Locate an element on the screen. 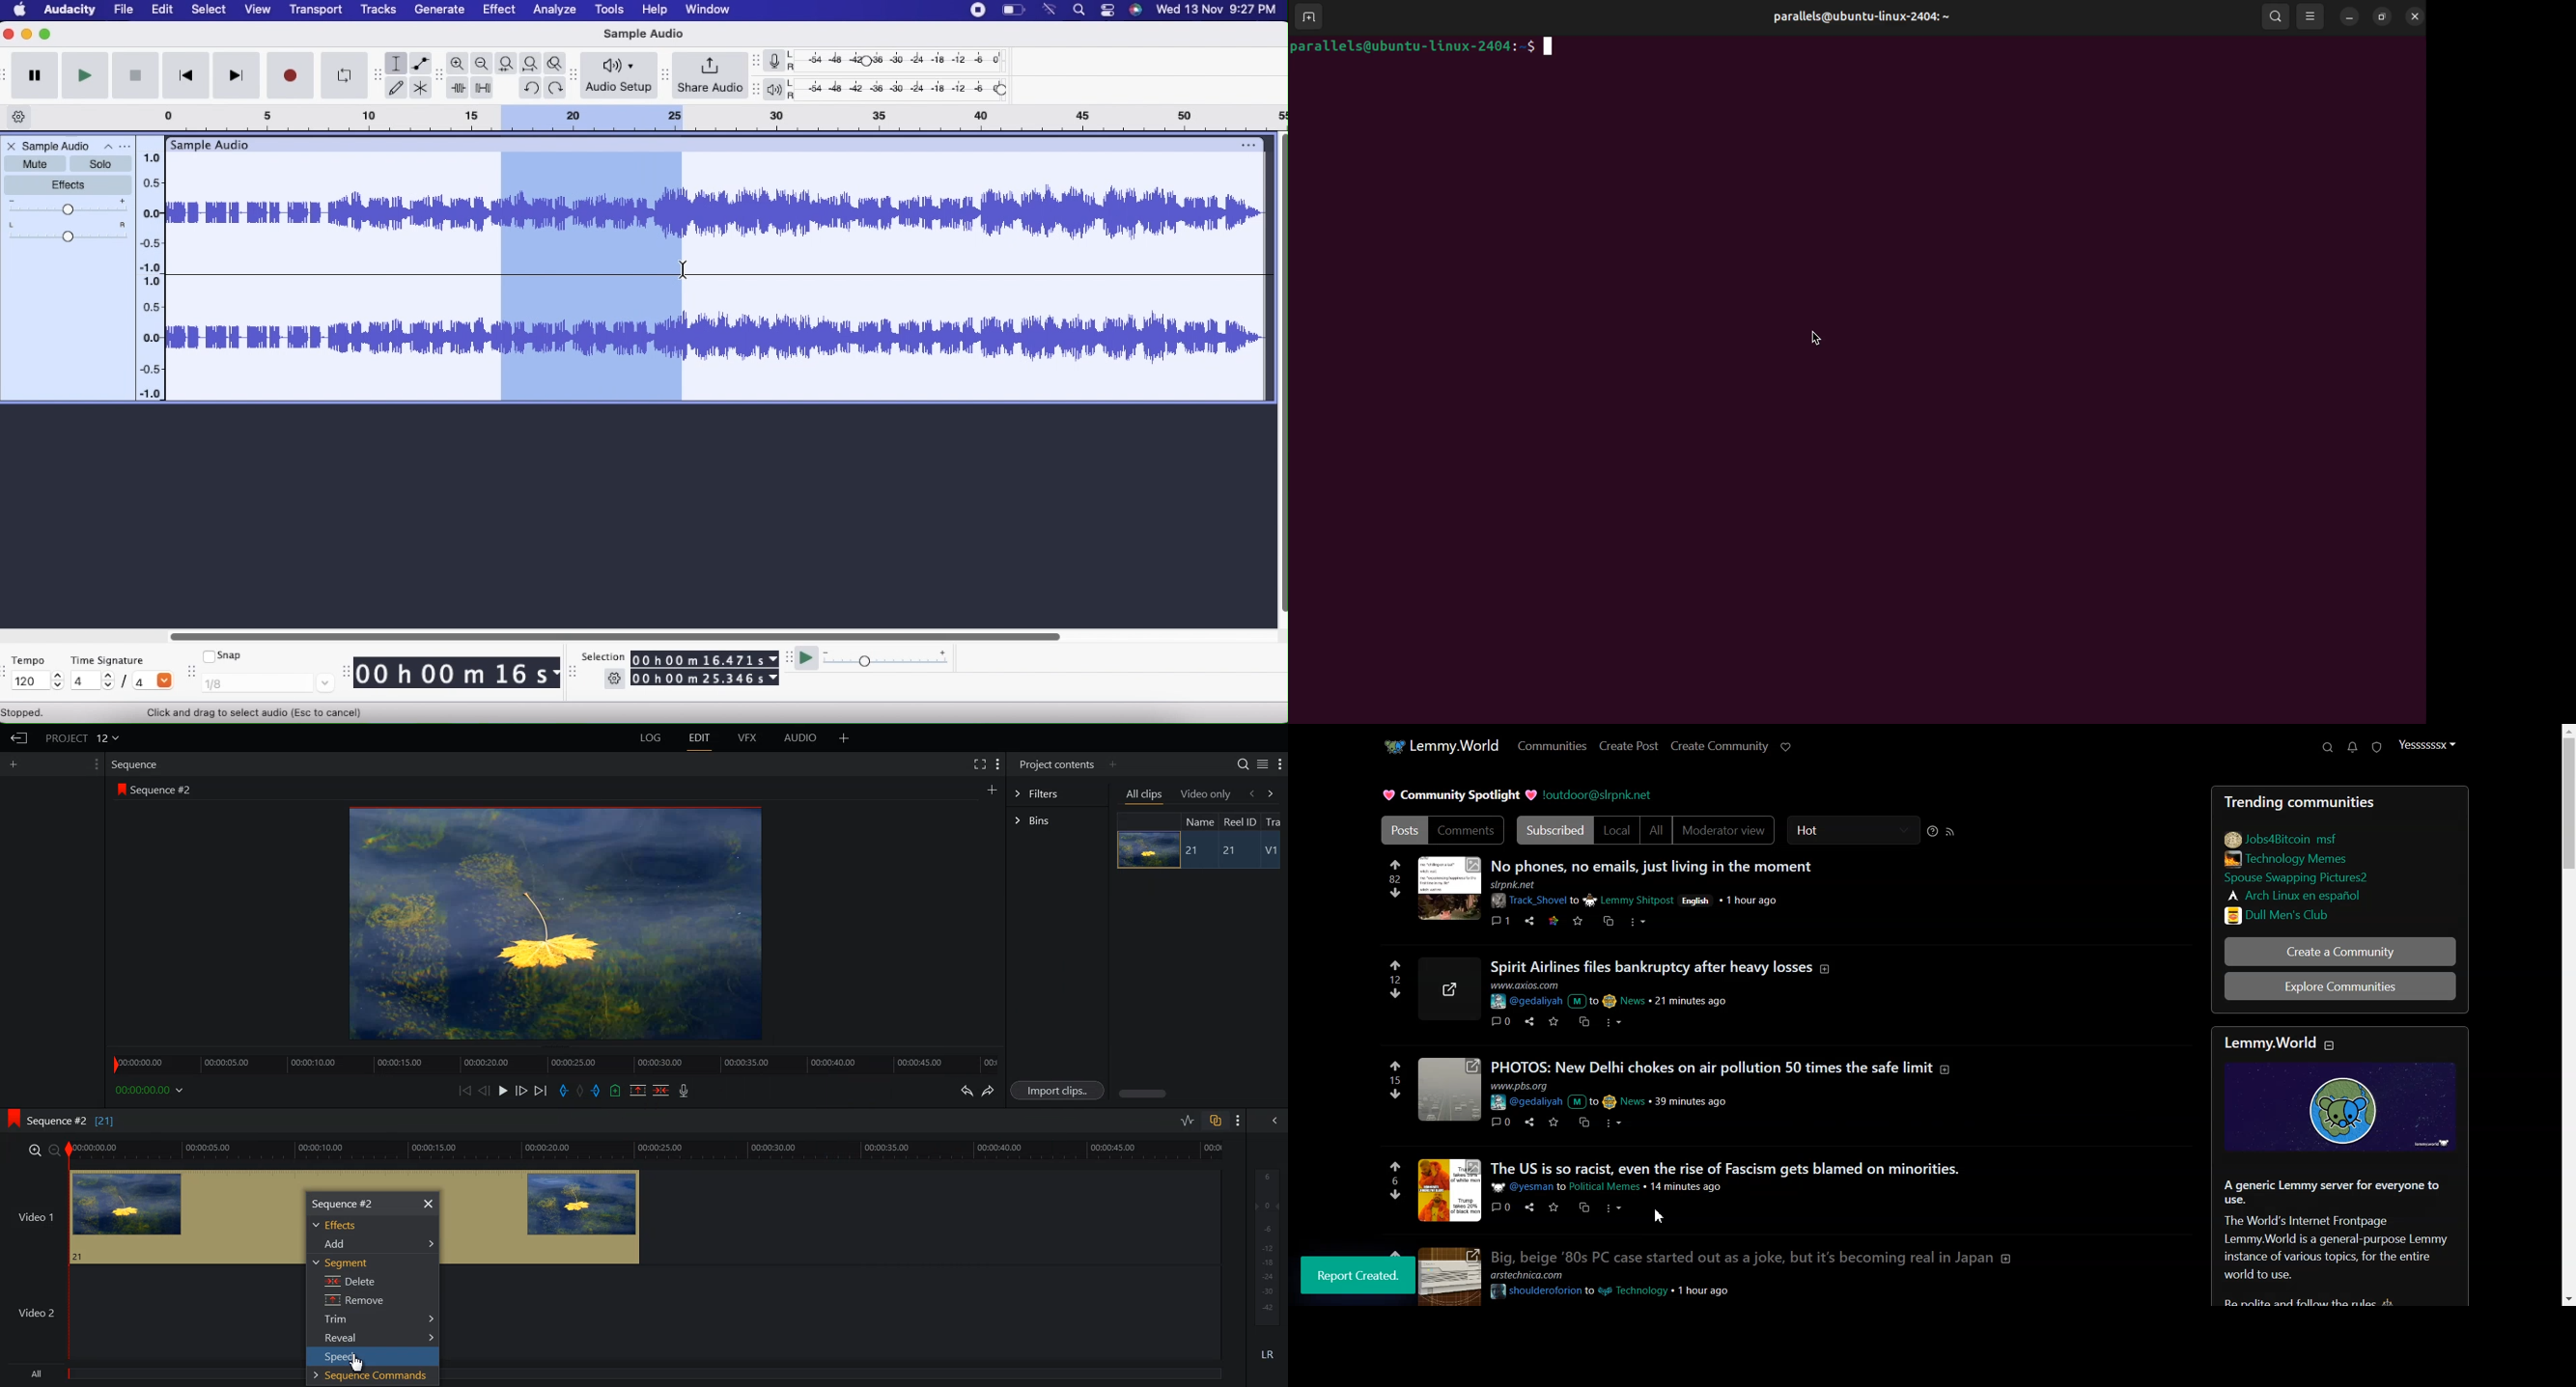 The width and height of the screenshot is (2576, 1400). Sequence #2 is located at coordinates (164, 790).